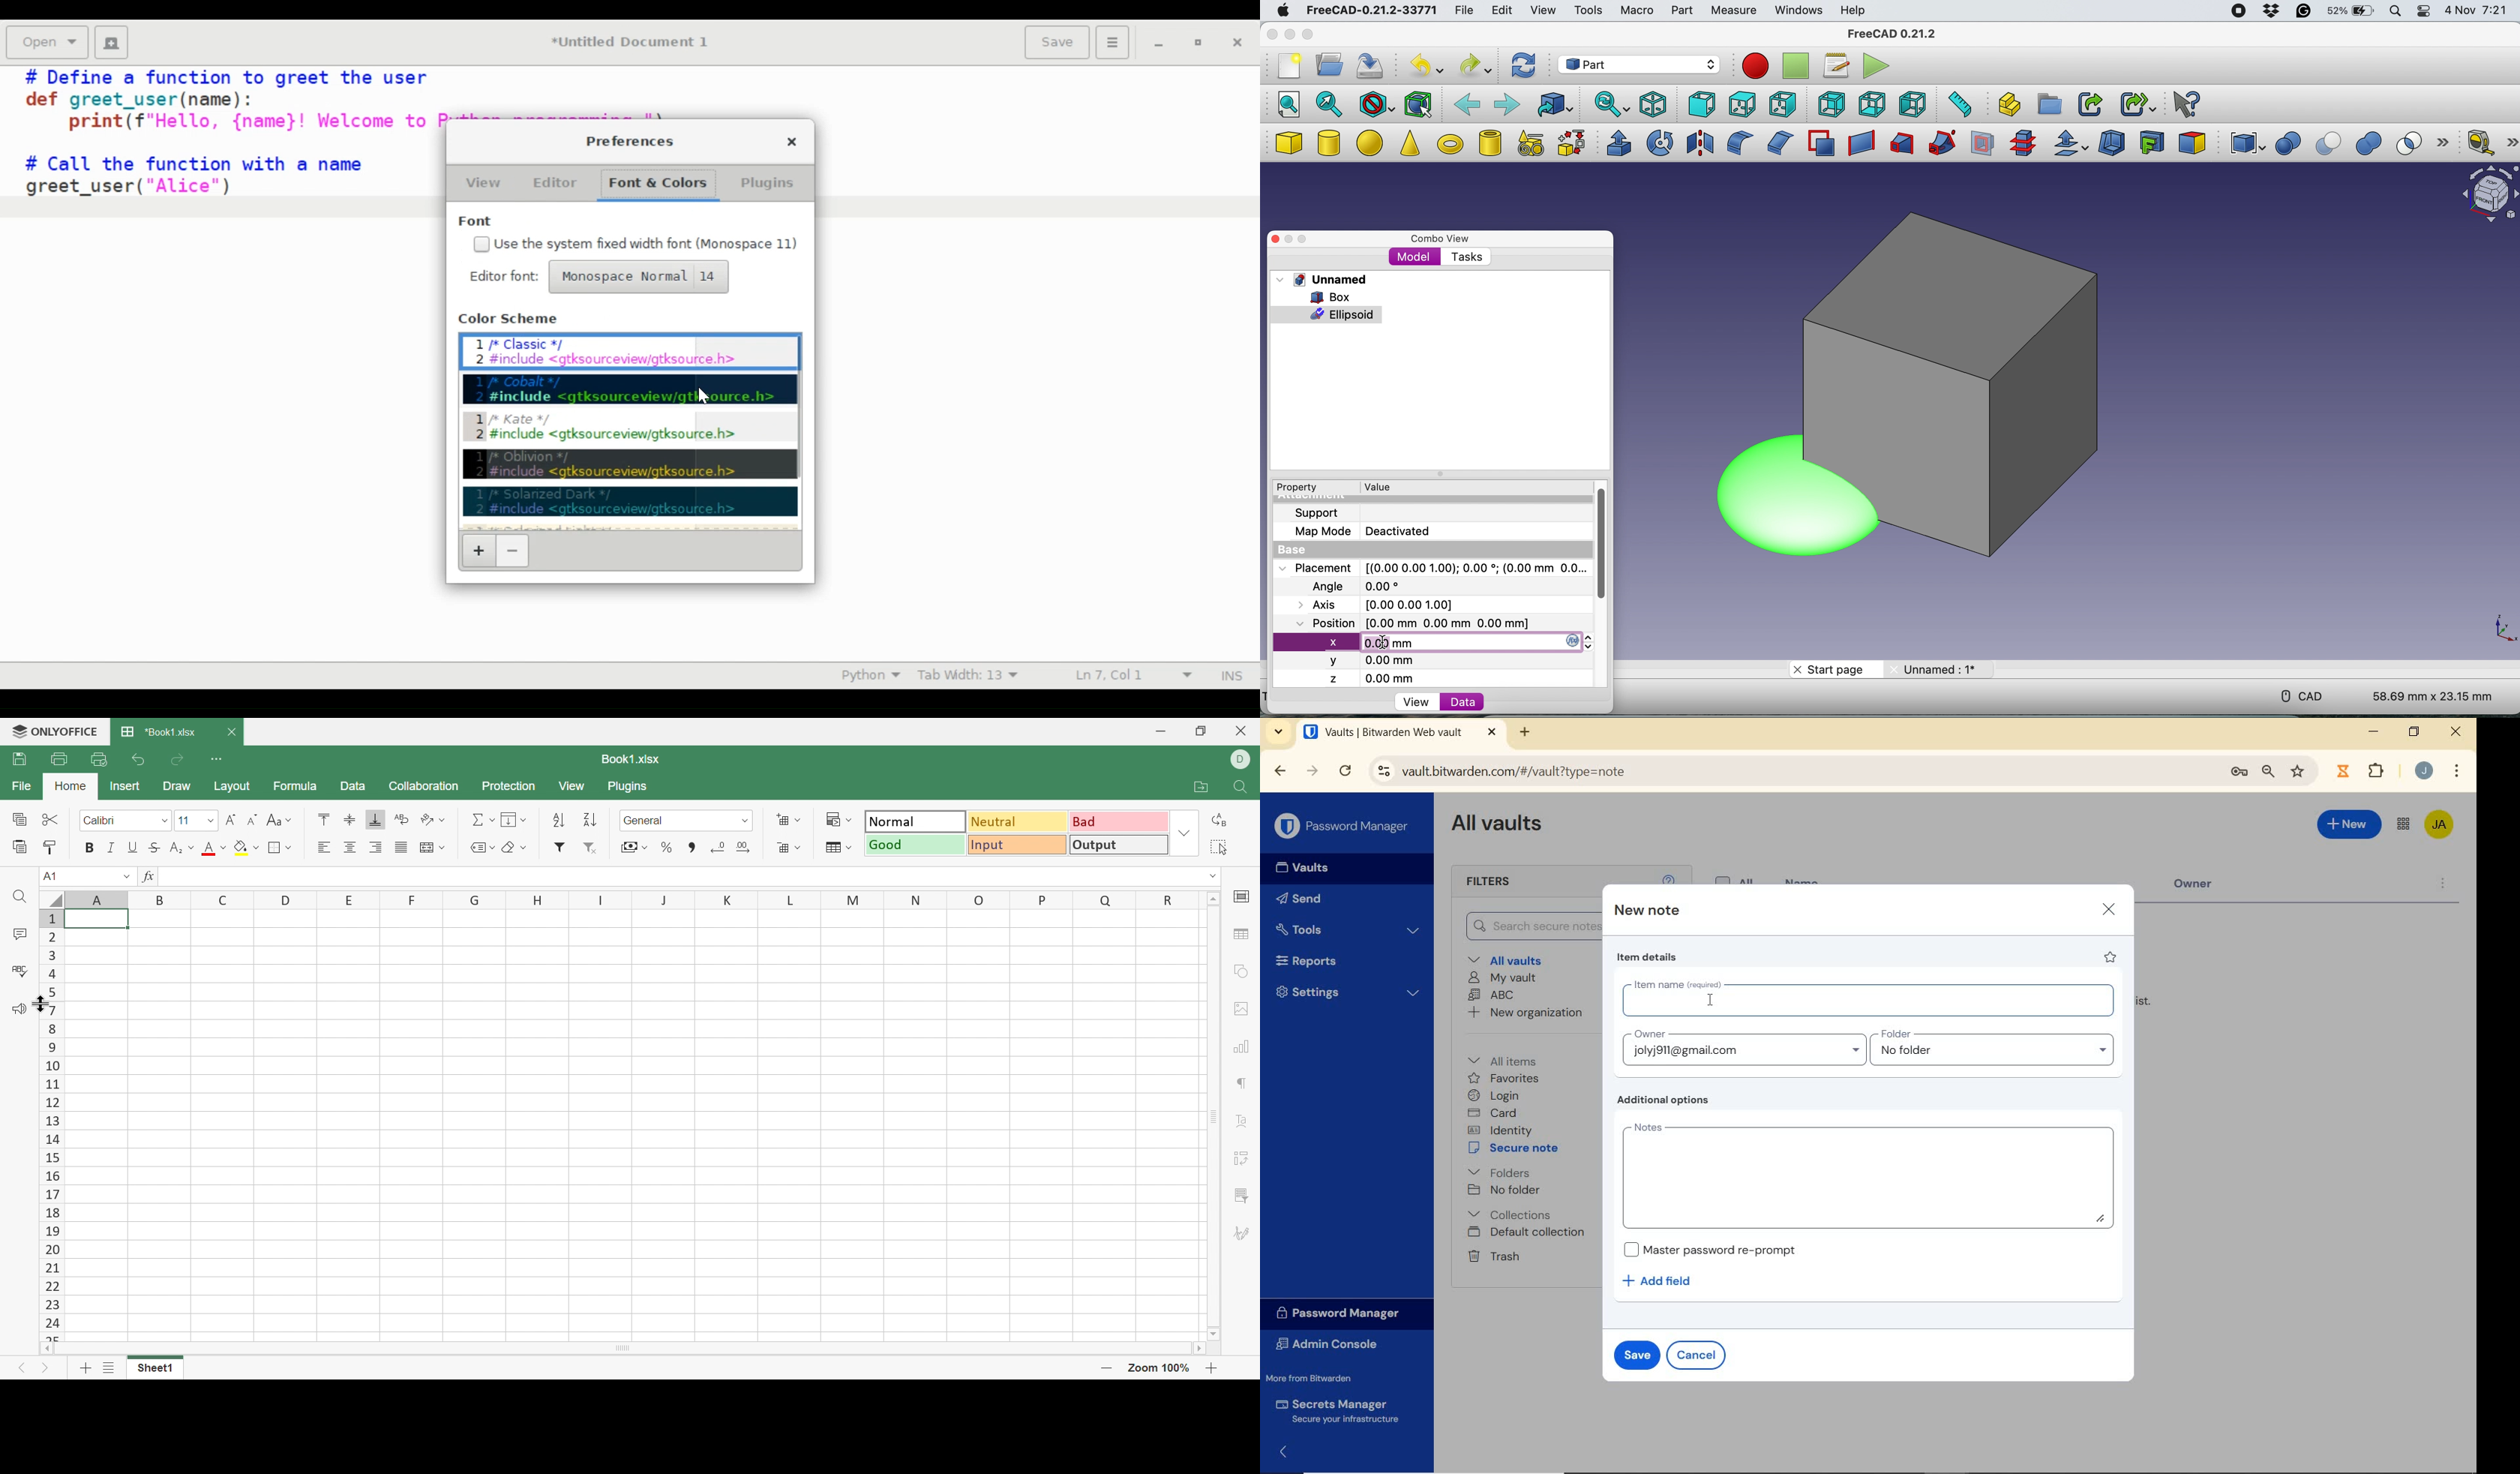  Describe the element at coordinates (635, 245) in the screenshot. I see `(un)check Use the system fixed width font (Monospace 11)` at that location.